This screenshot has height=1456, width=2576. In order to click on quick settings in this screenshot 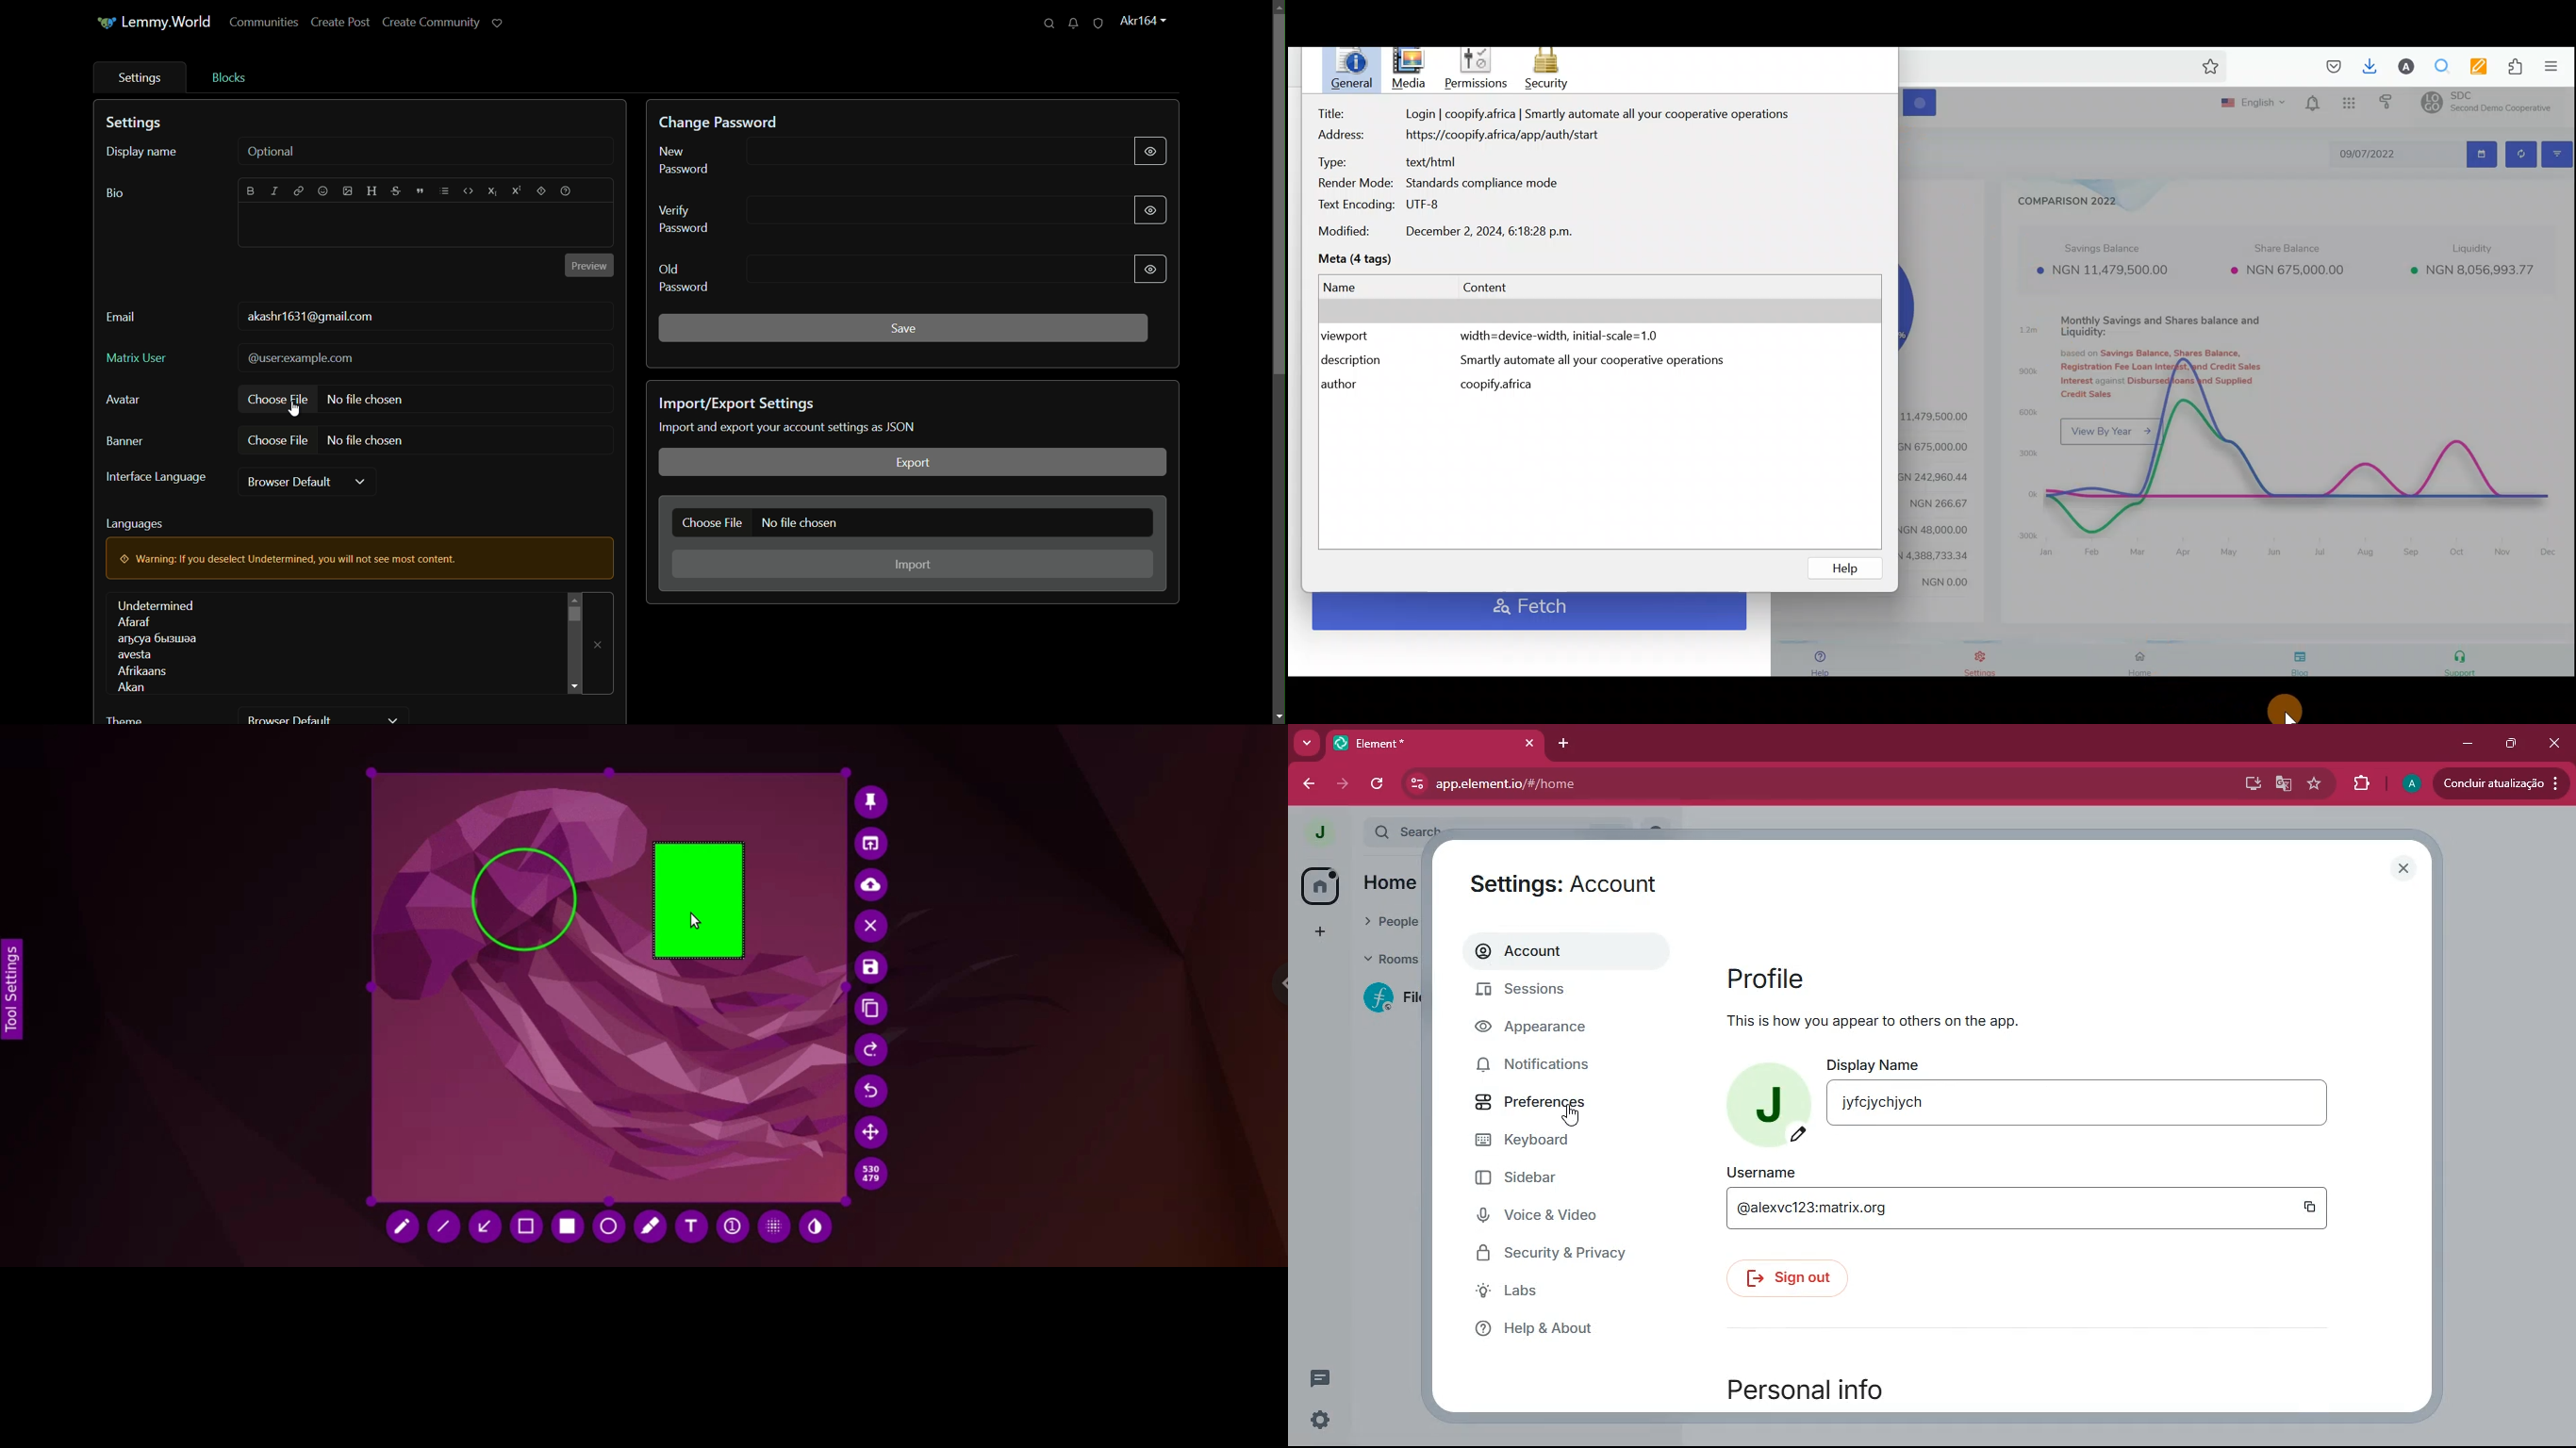, I will do `click(1318, 1422)`.